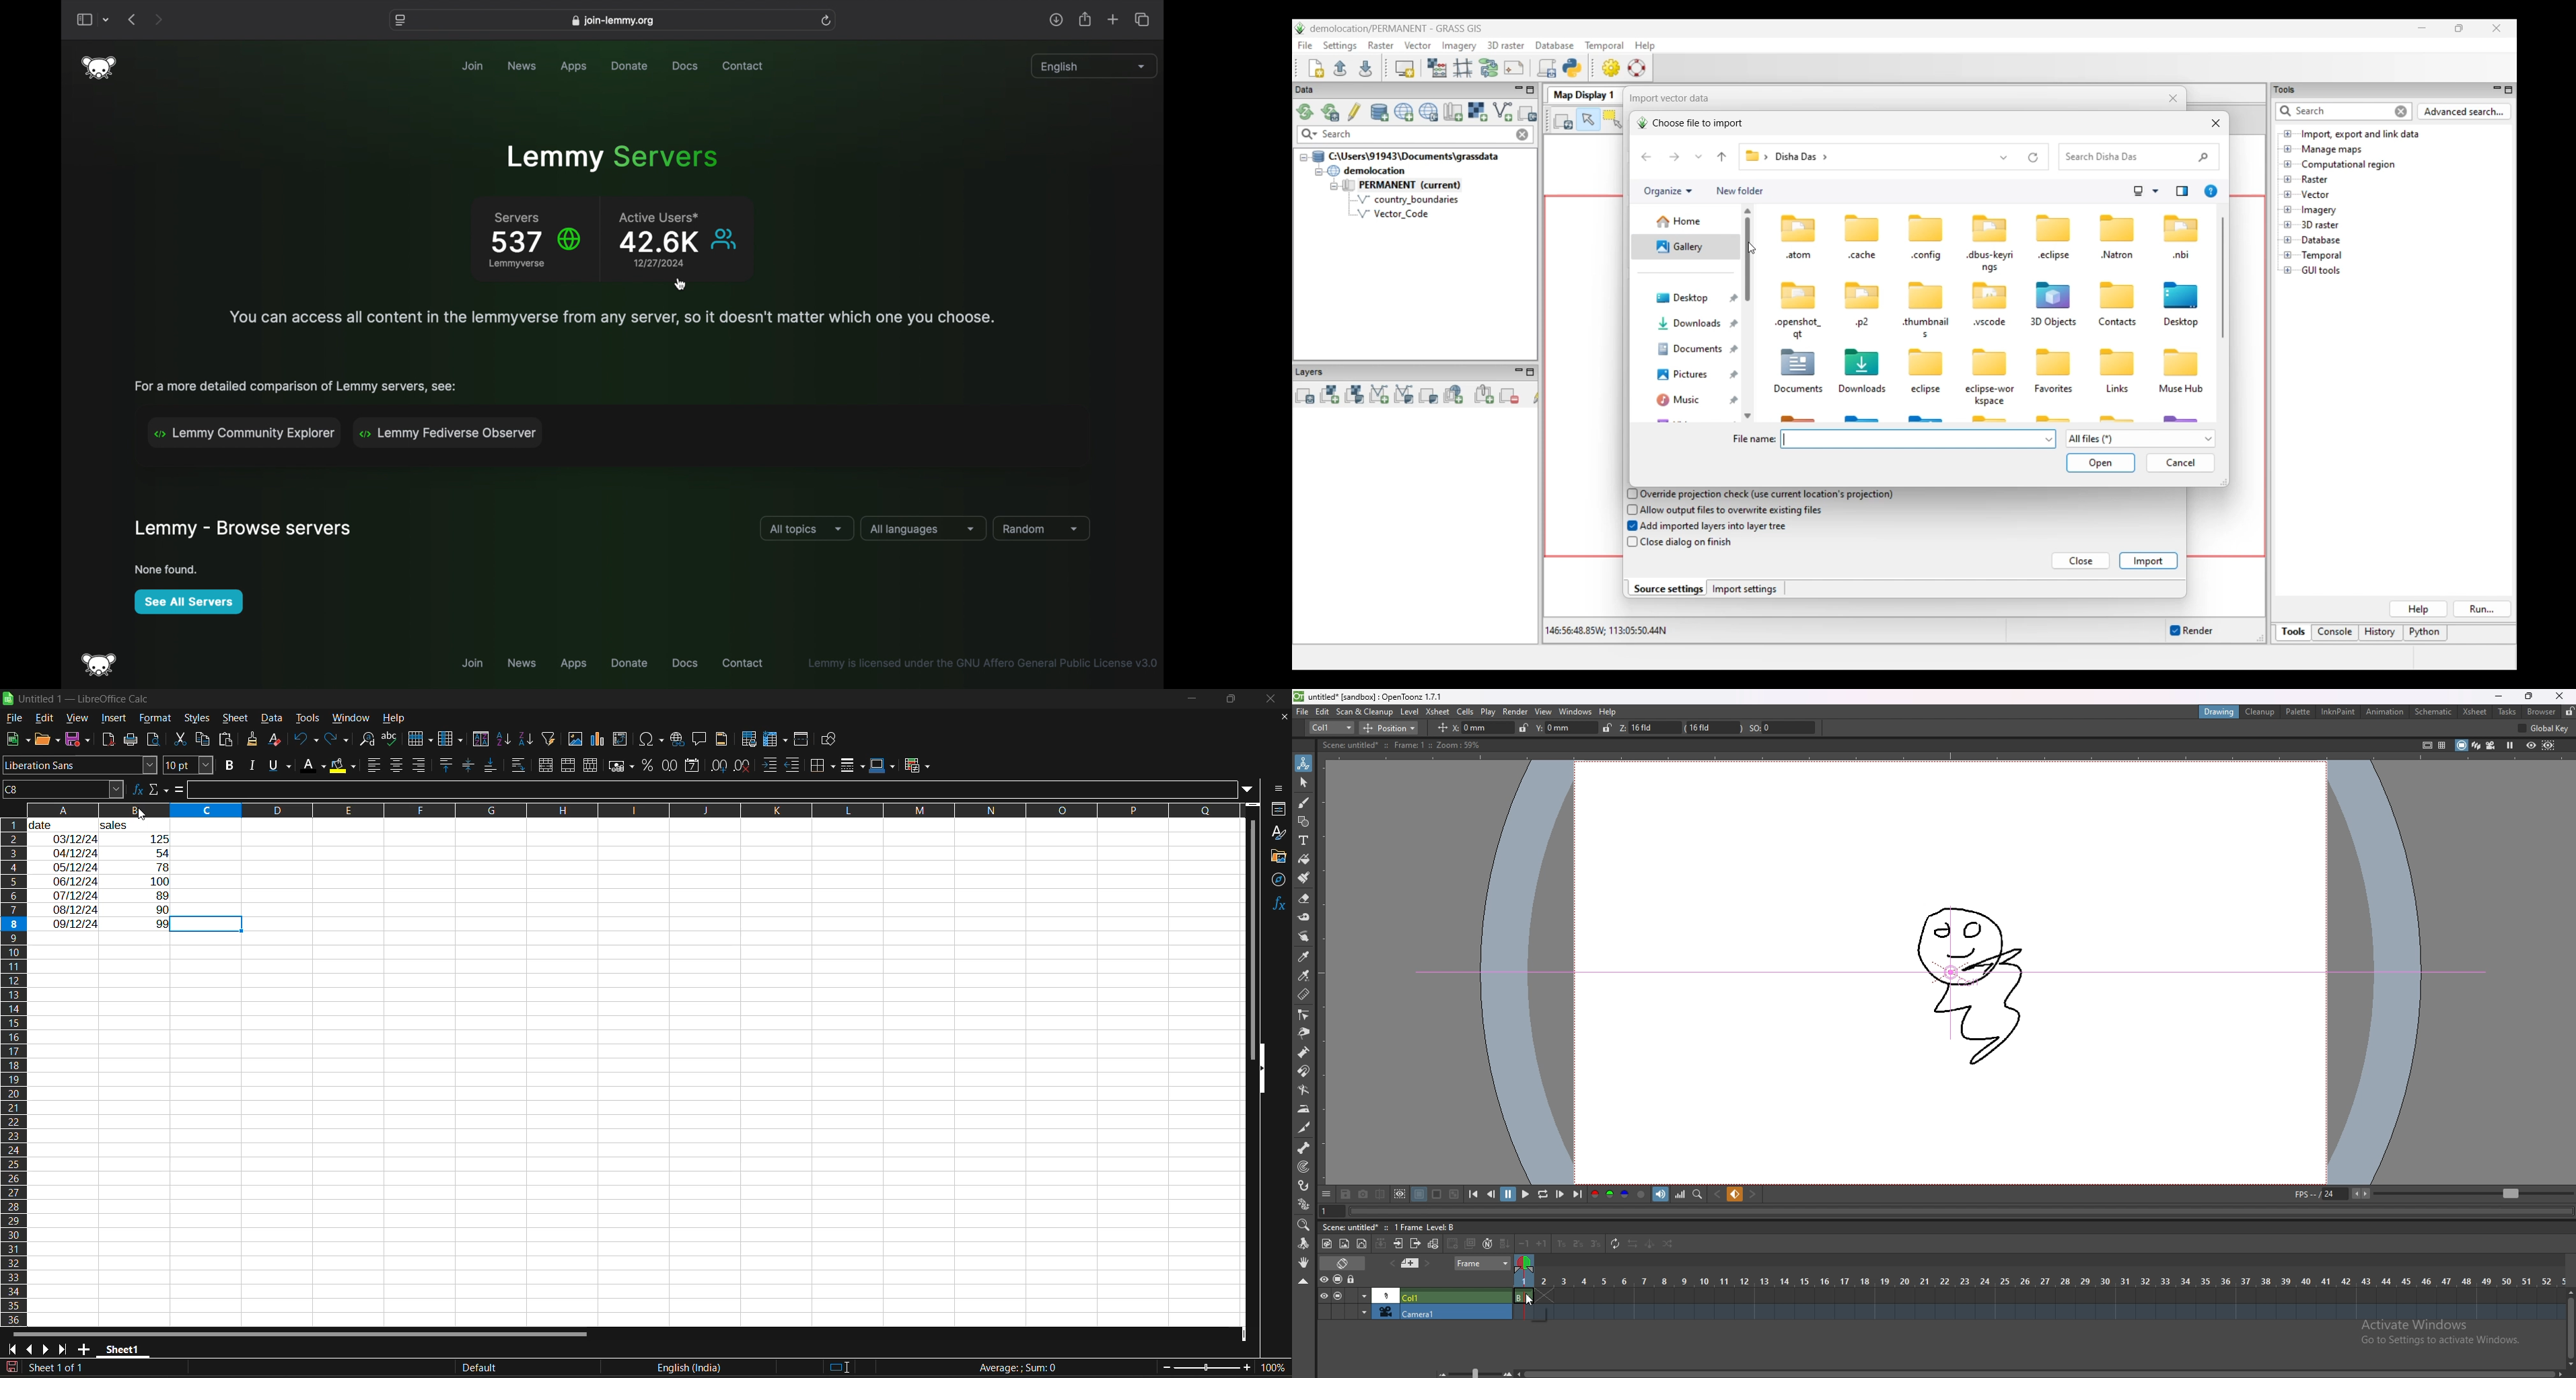  I want to click on auto input cell number, so click(1487, 1243).